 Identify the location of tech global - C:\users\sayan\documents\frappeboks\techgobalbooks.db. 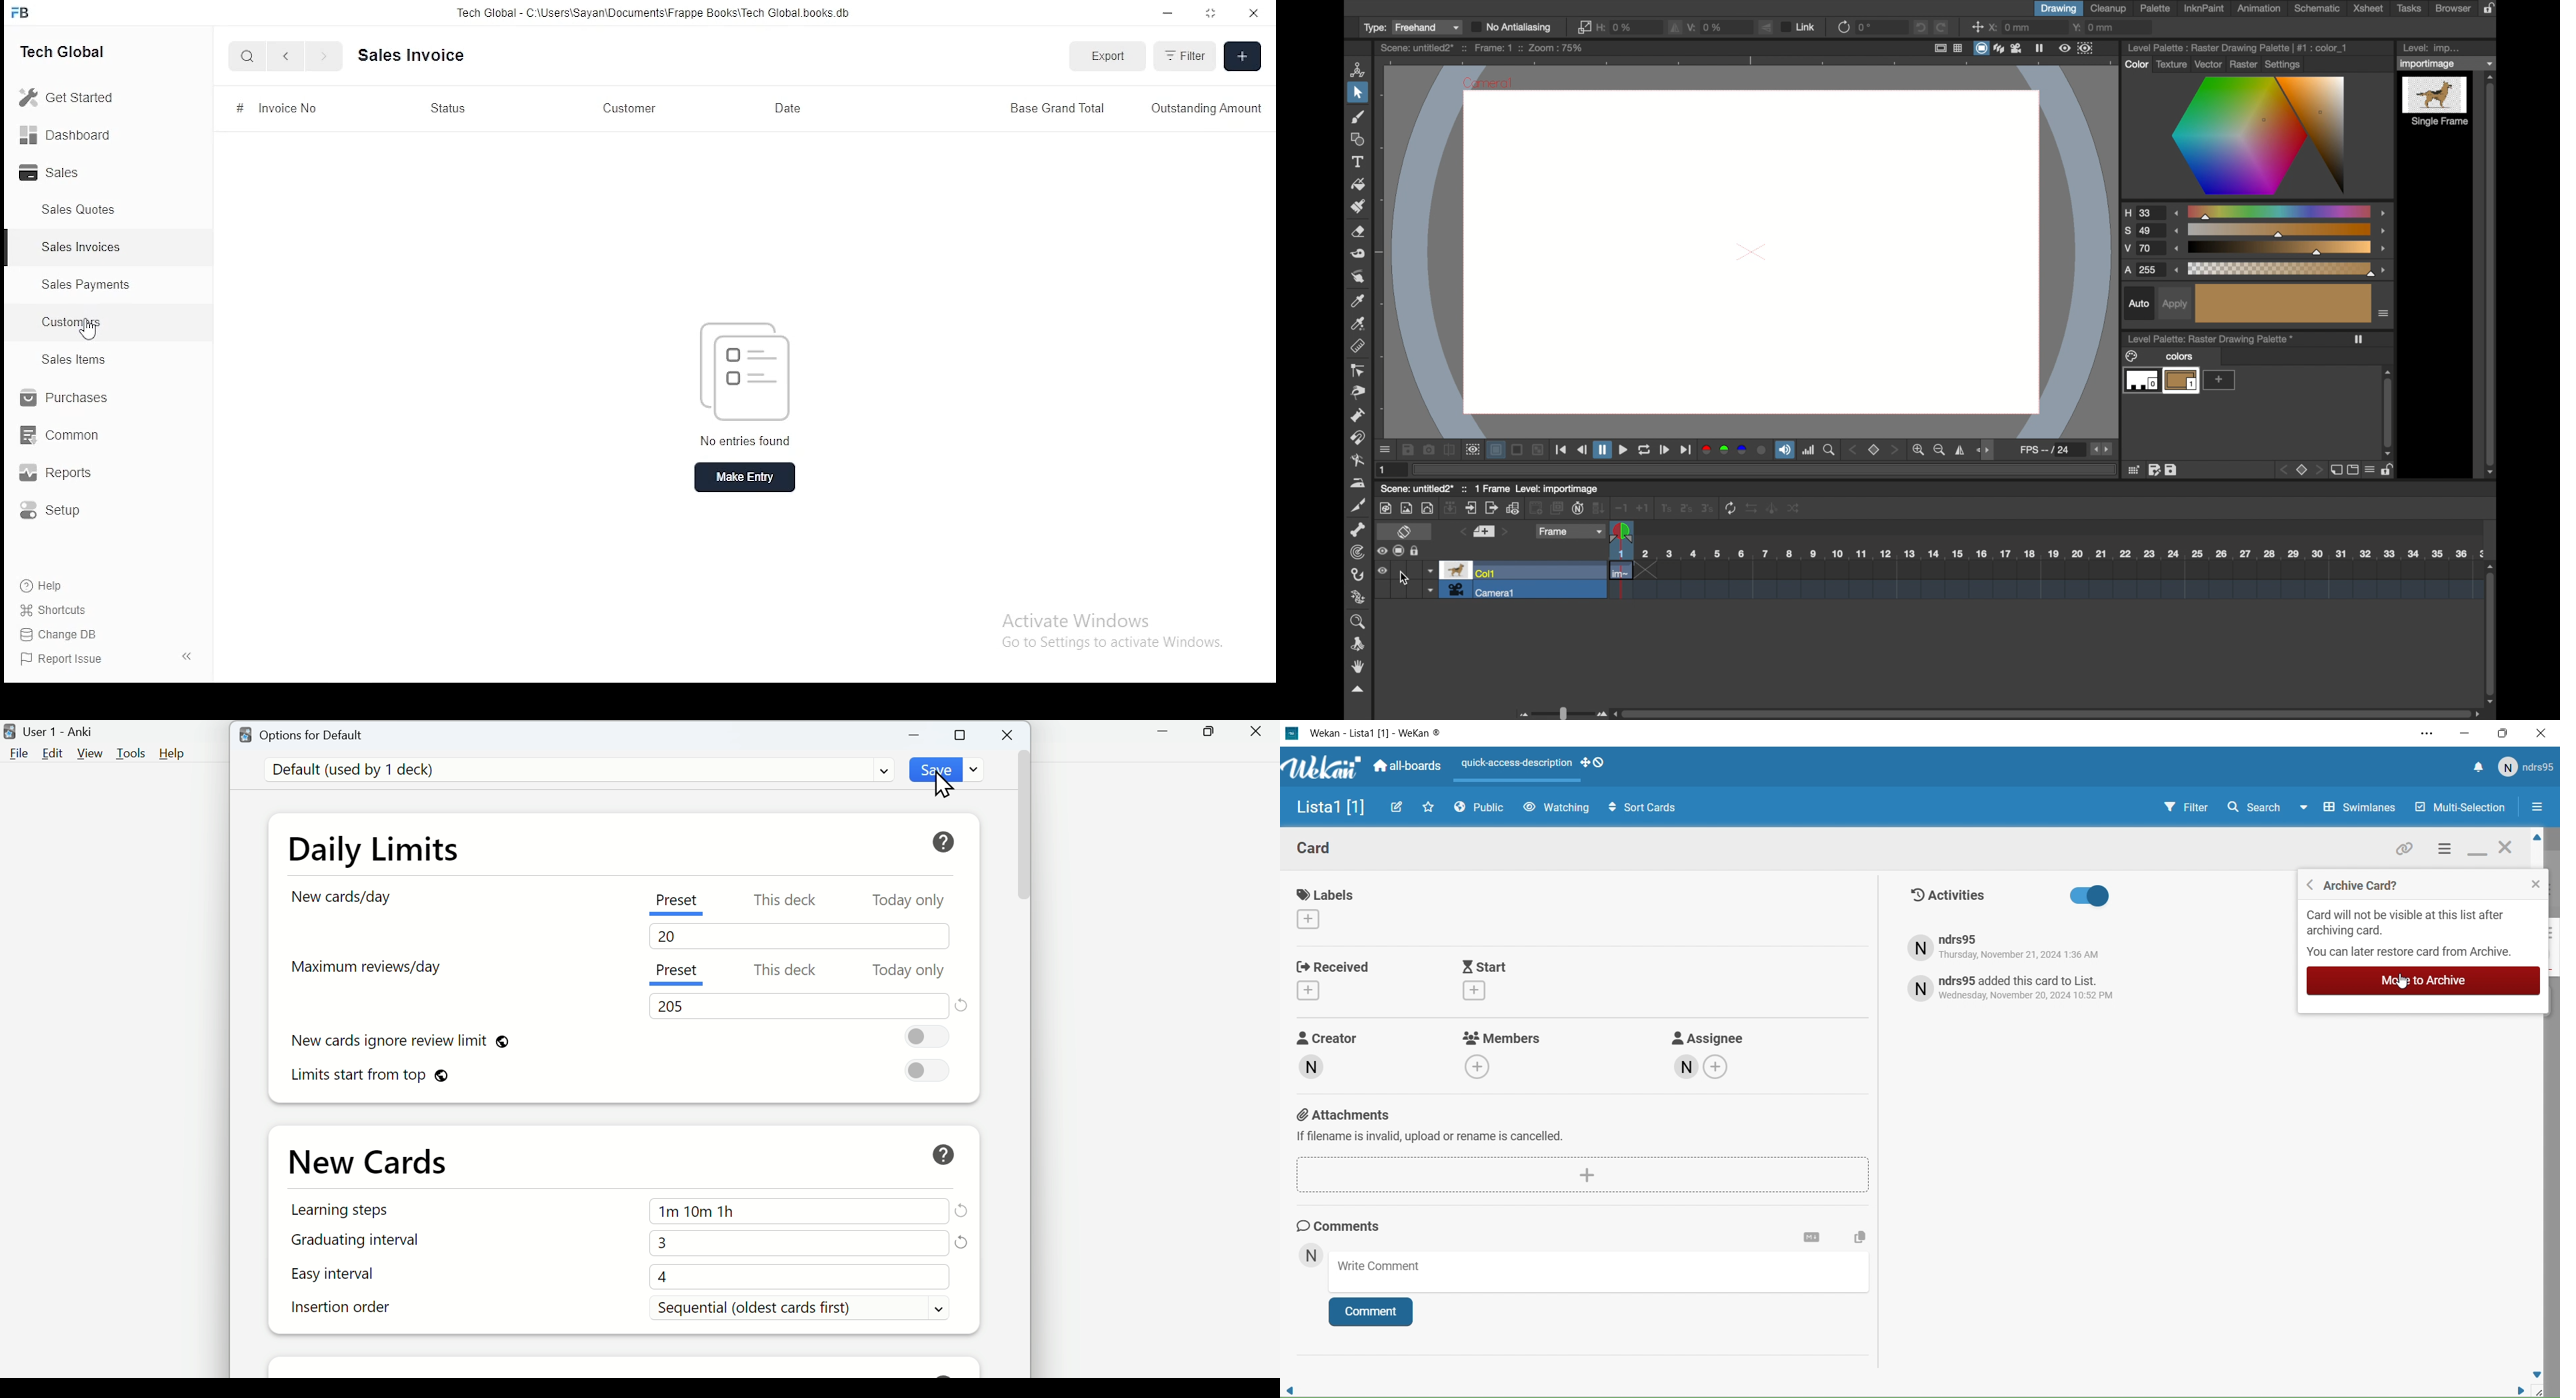
(655, 13).